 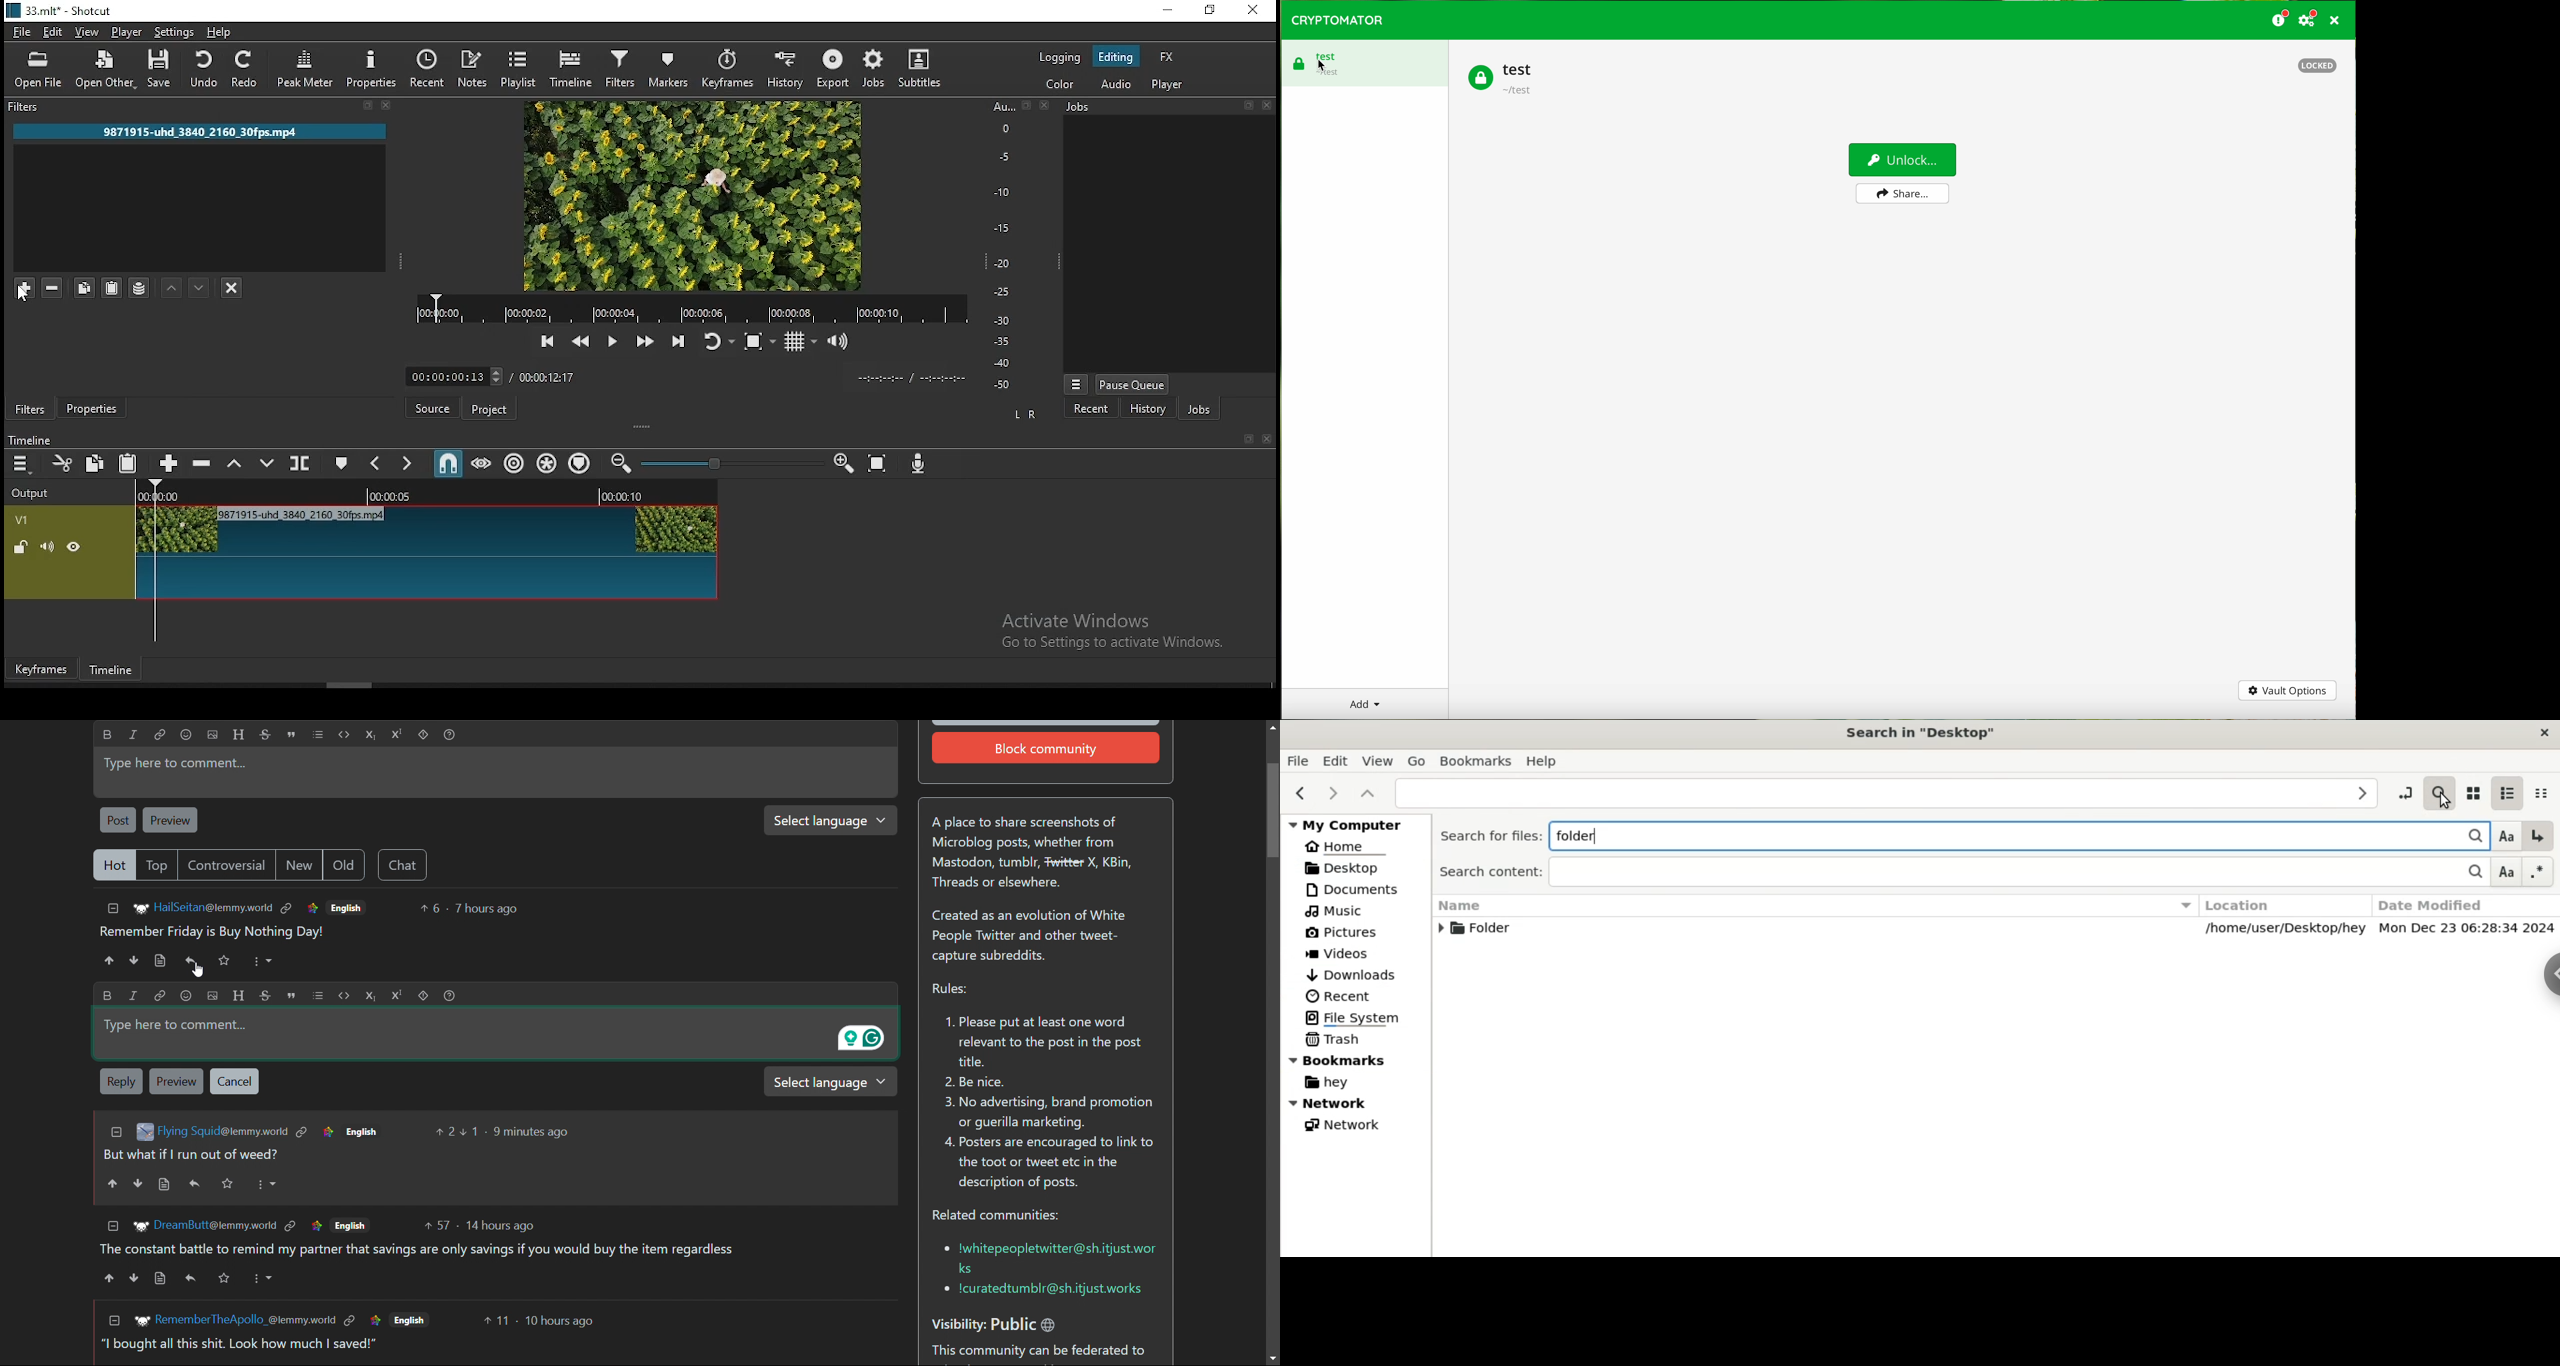 I want to click on redo, so click(x=246, y=69).